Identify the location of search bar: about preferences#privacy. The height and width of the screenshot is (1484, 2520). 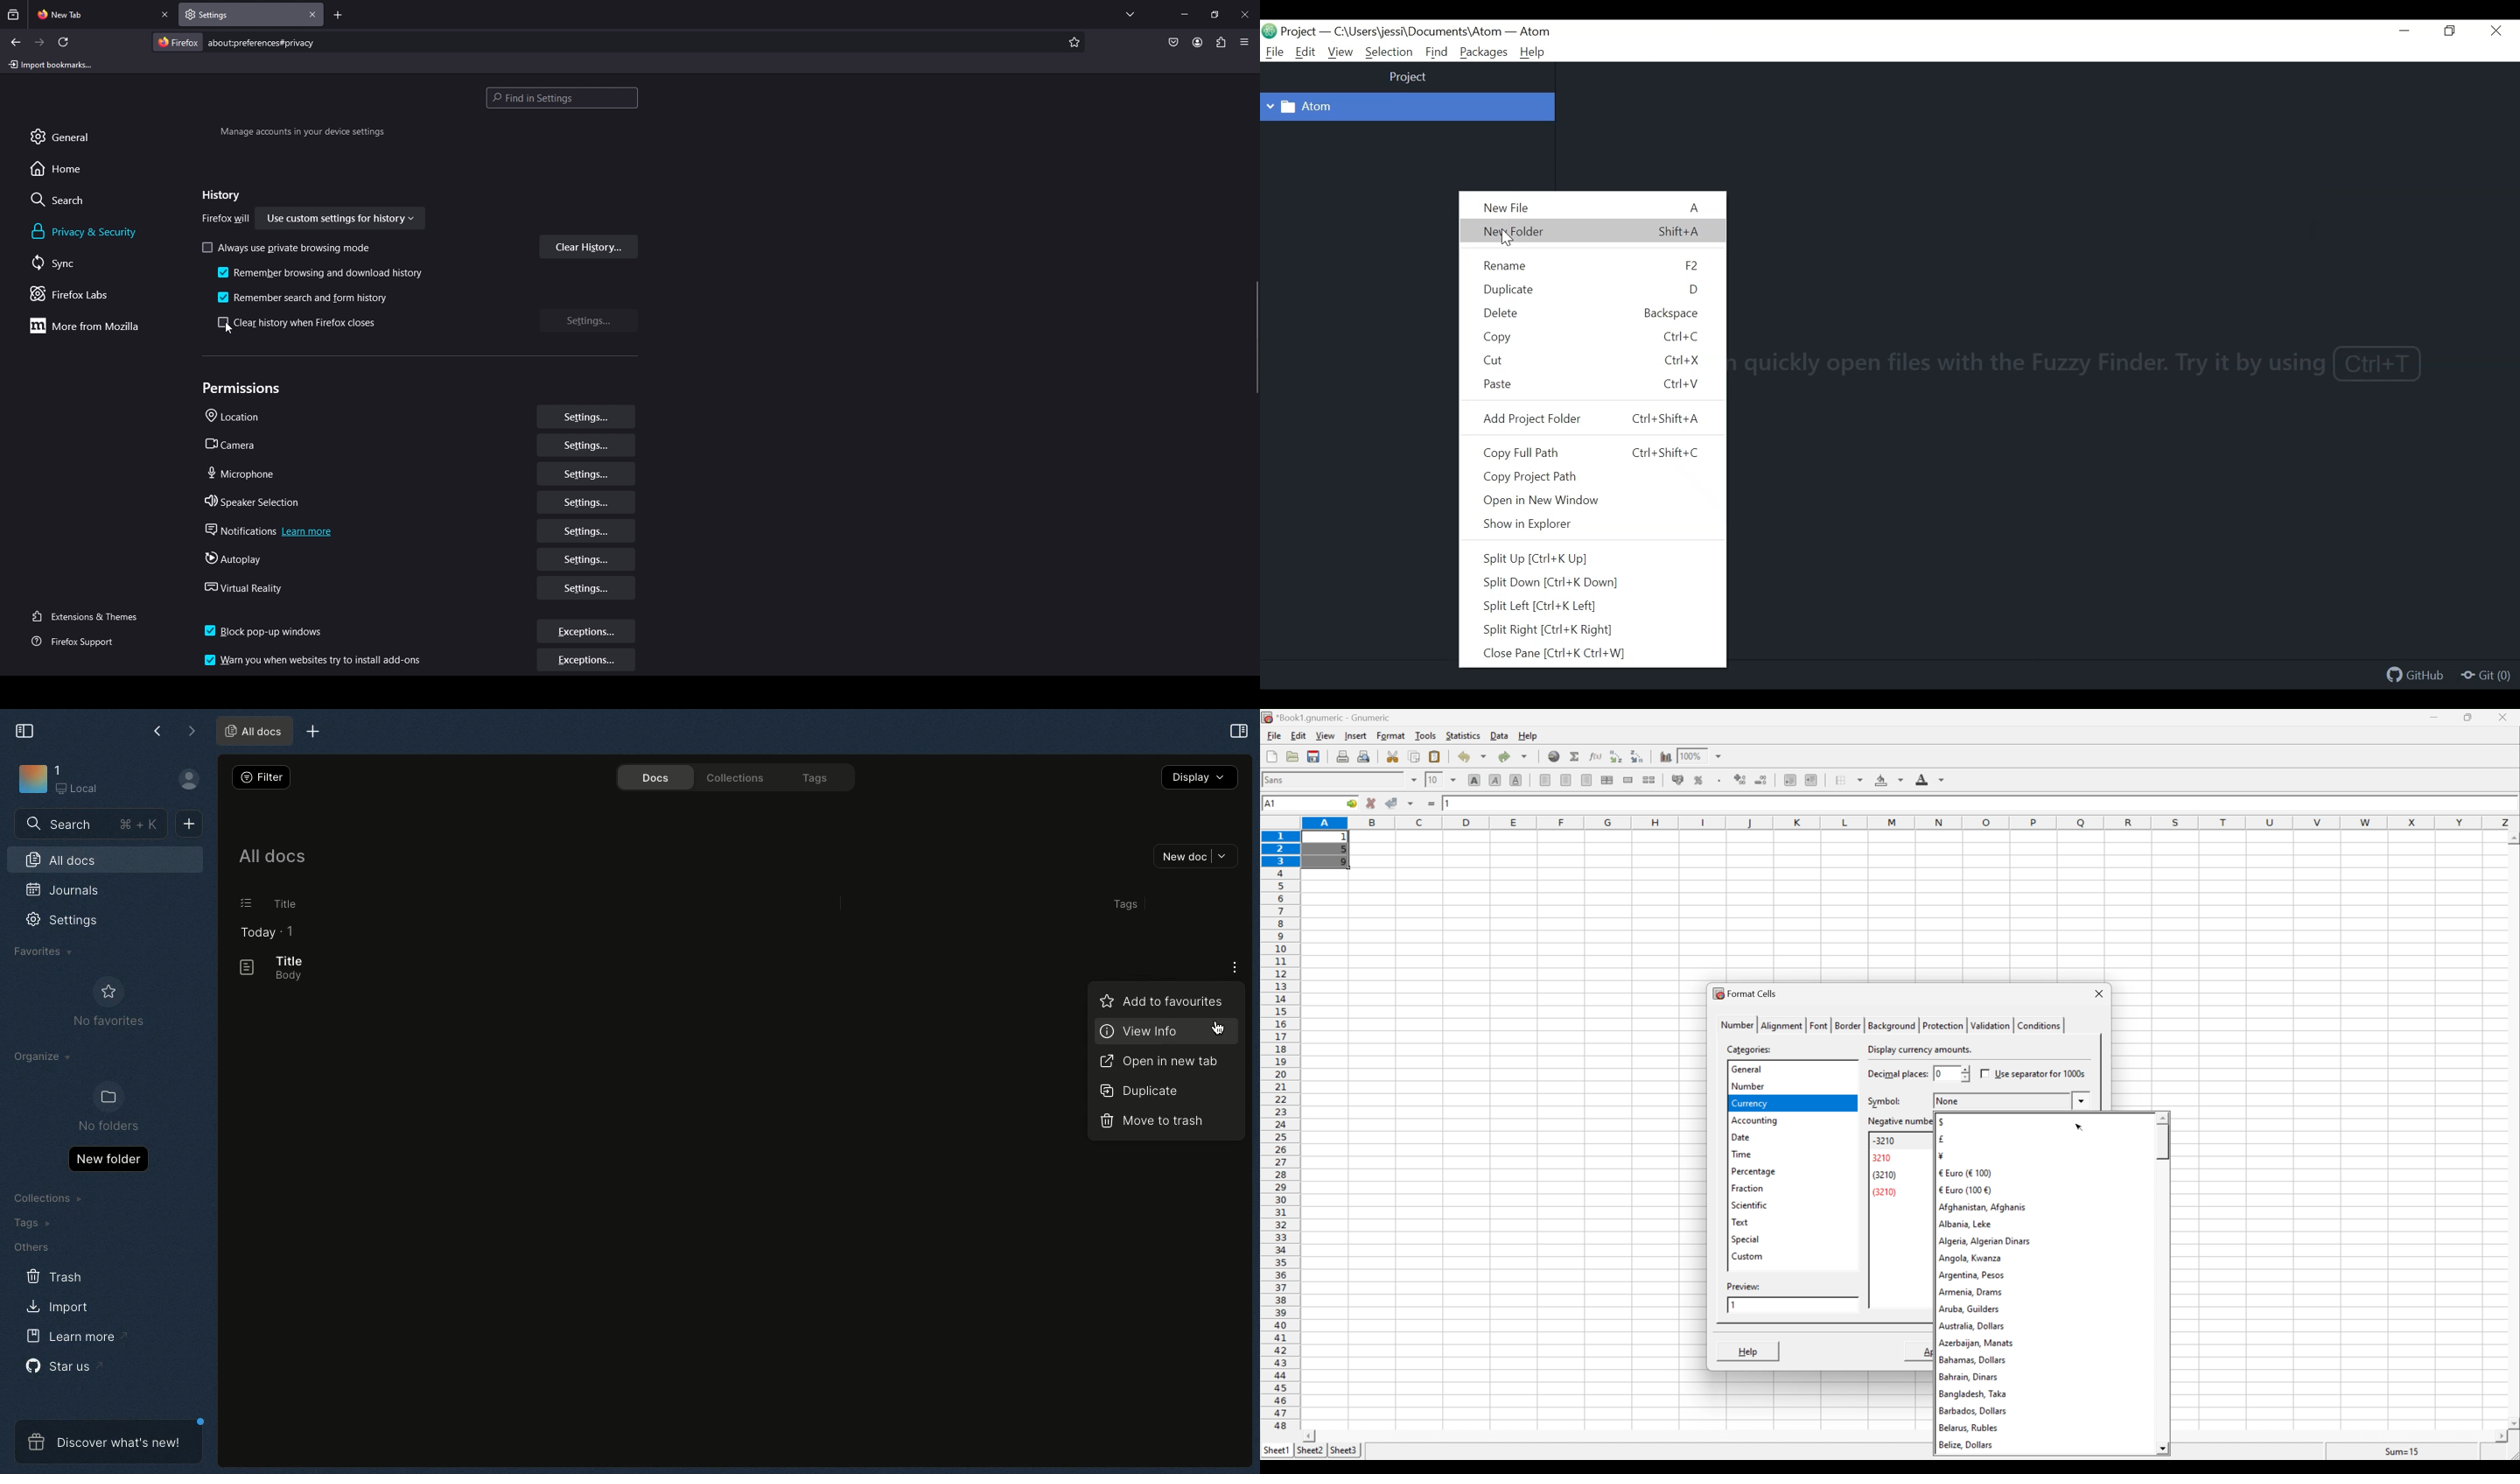
(260, 42).